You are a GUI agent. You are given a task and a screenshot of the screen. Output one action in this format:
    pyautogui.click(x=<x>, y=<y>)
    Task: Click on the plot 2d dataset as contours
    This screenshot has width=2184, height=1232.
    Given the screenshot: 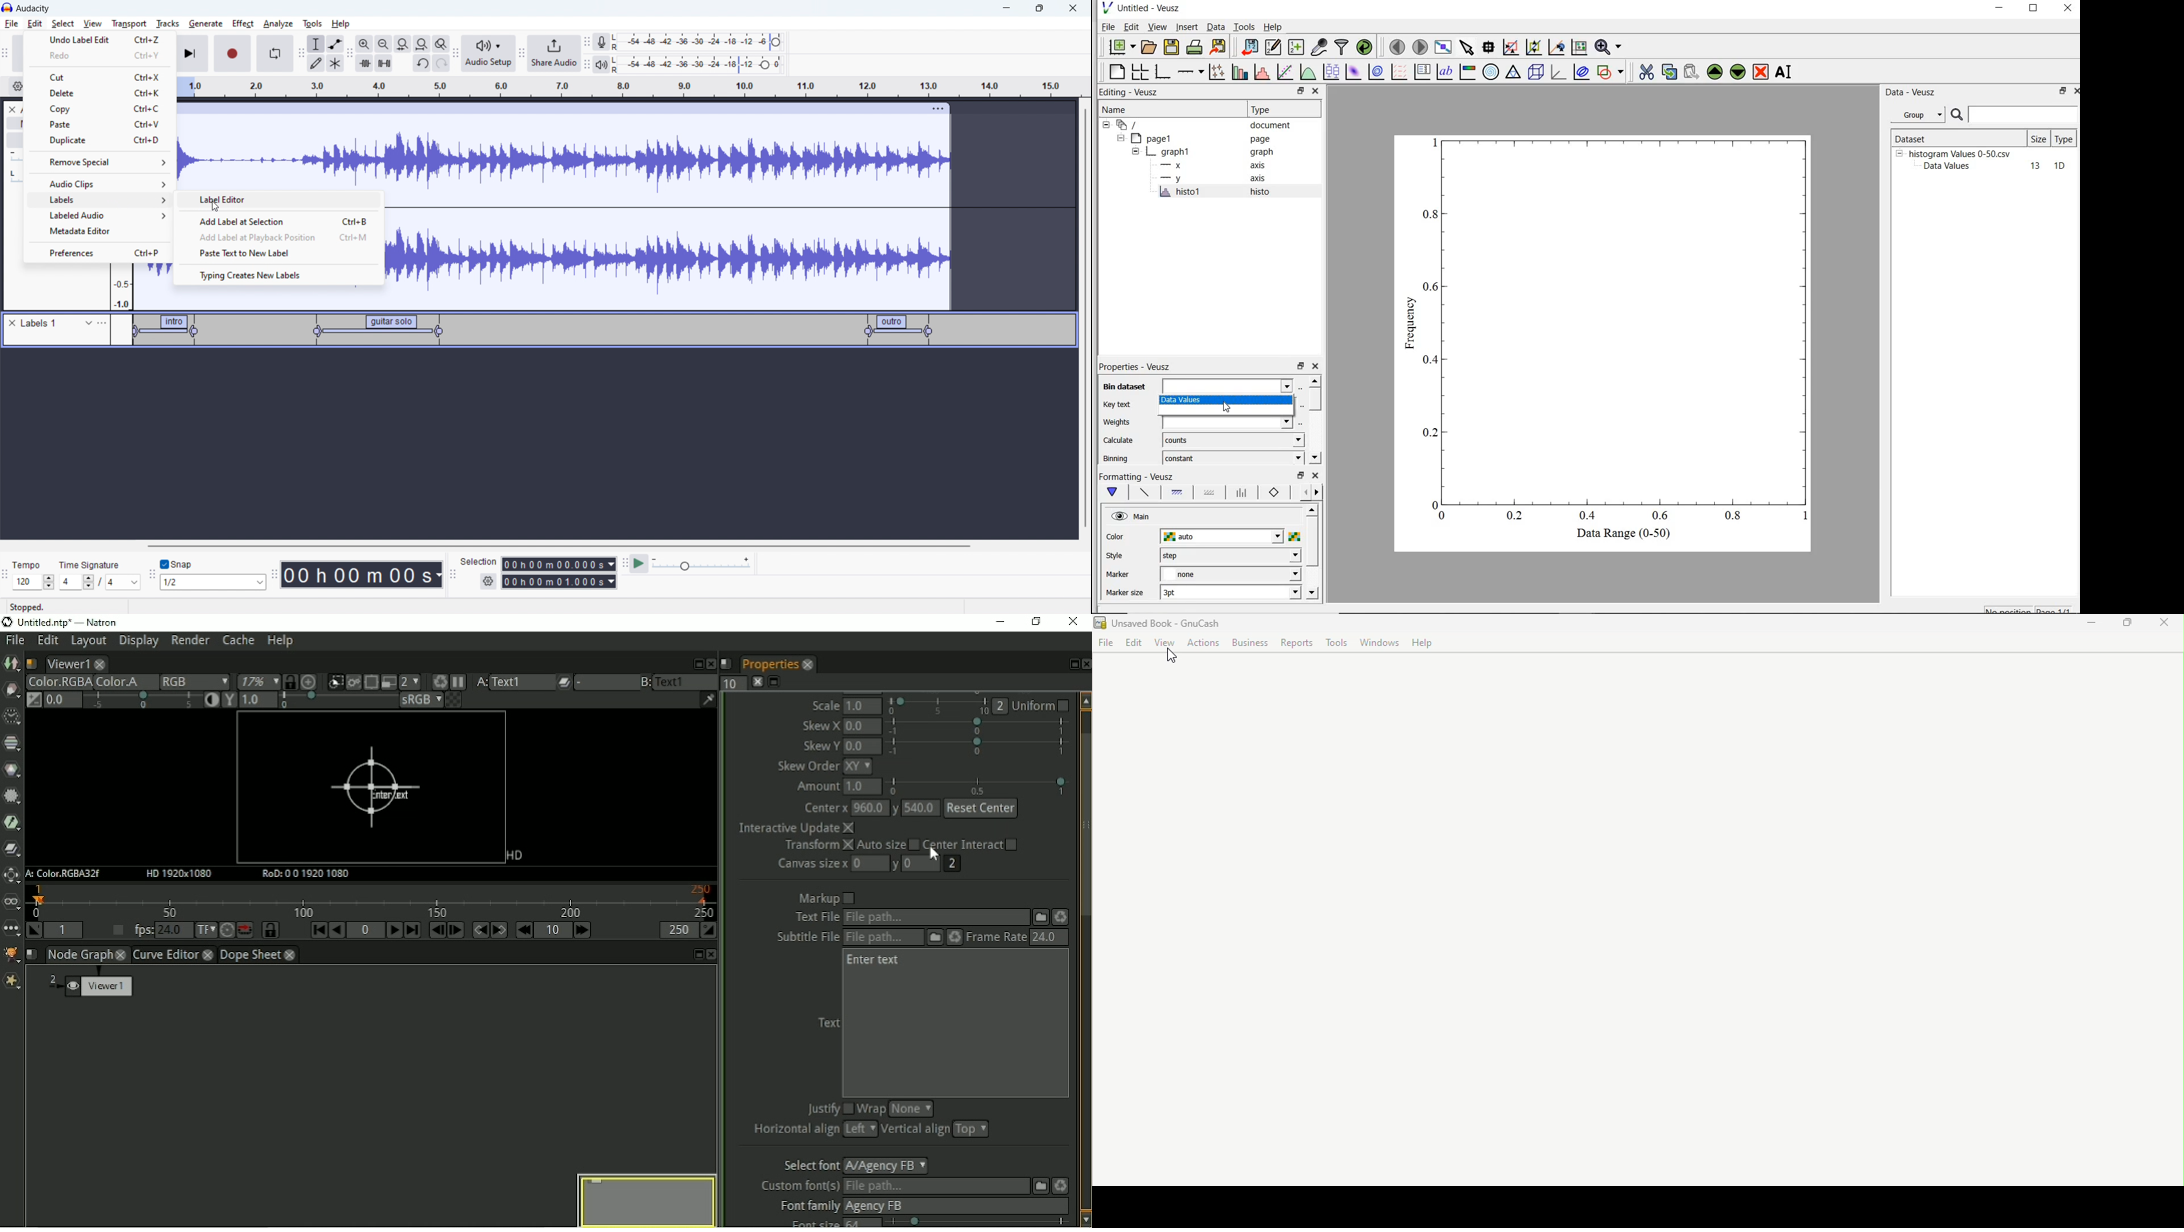 What is the action you would take?
    pyautogui.click(x=1376, y=72)
    